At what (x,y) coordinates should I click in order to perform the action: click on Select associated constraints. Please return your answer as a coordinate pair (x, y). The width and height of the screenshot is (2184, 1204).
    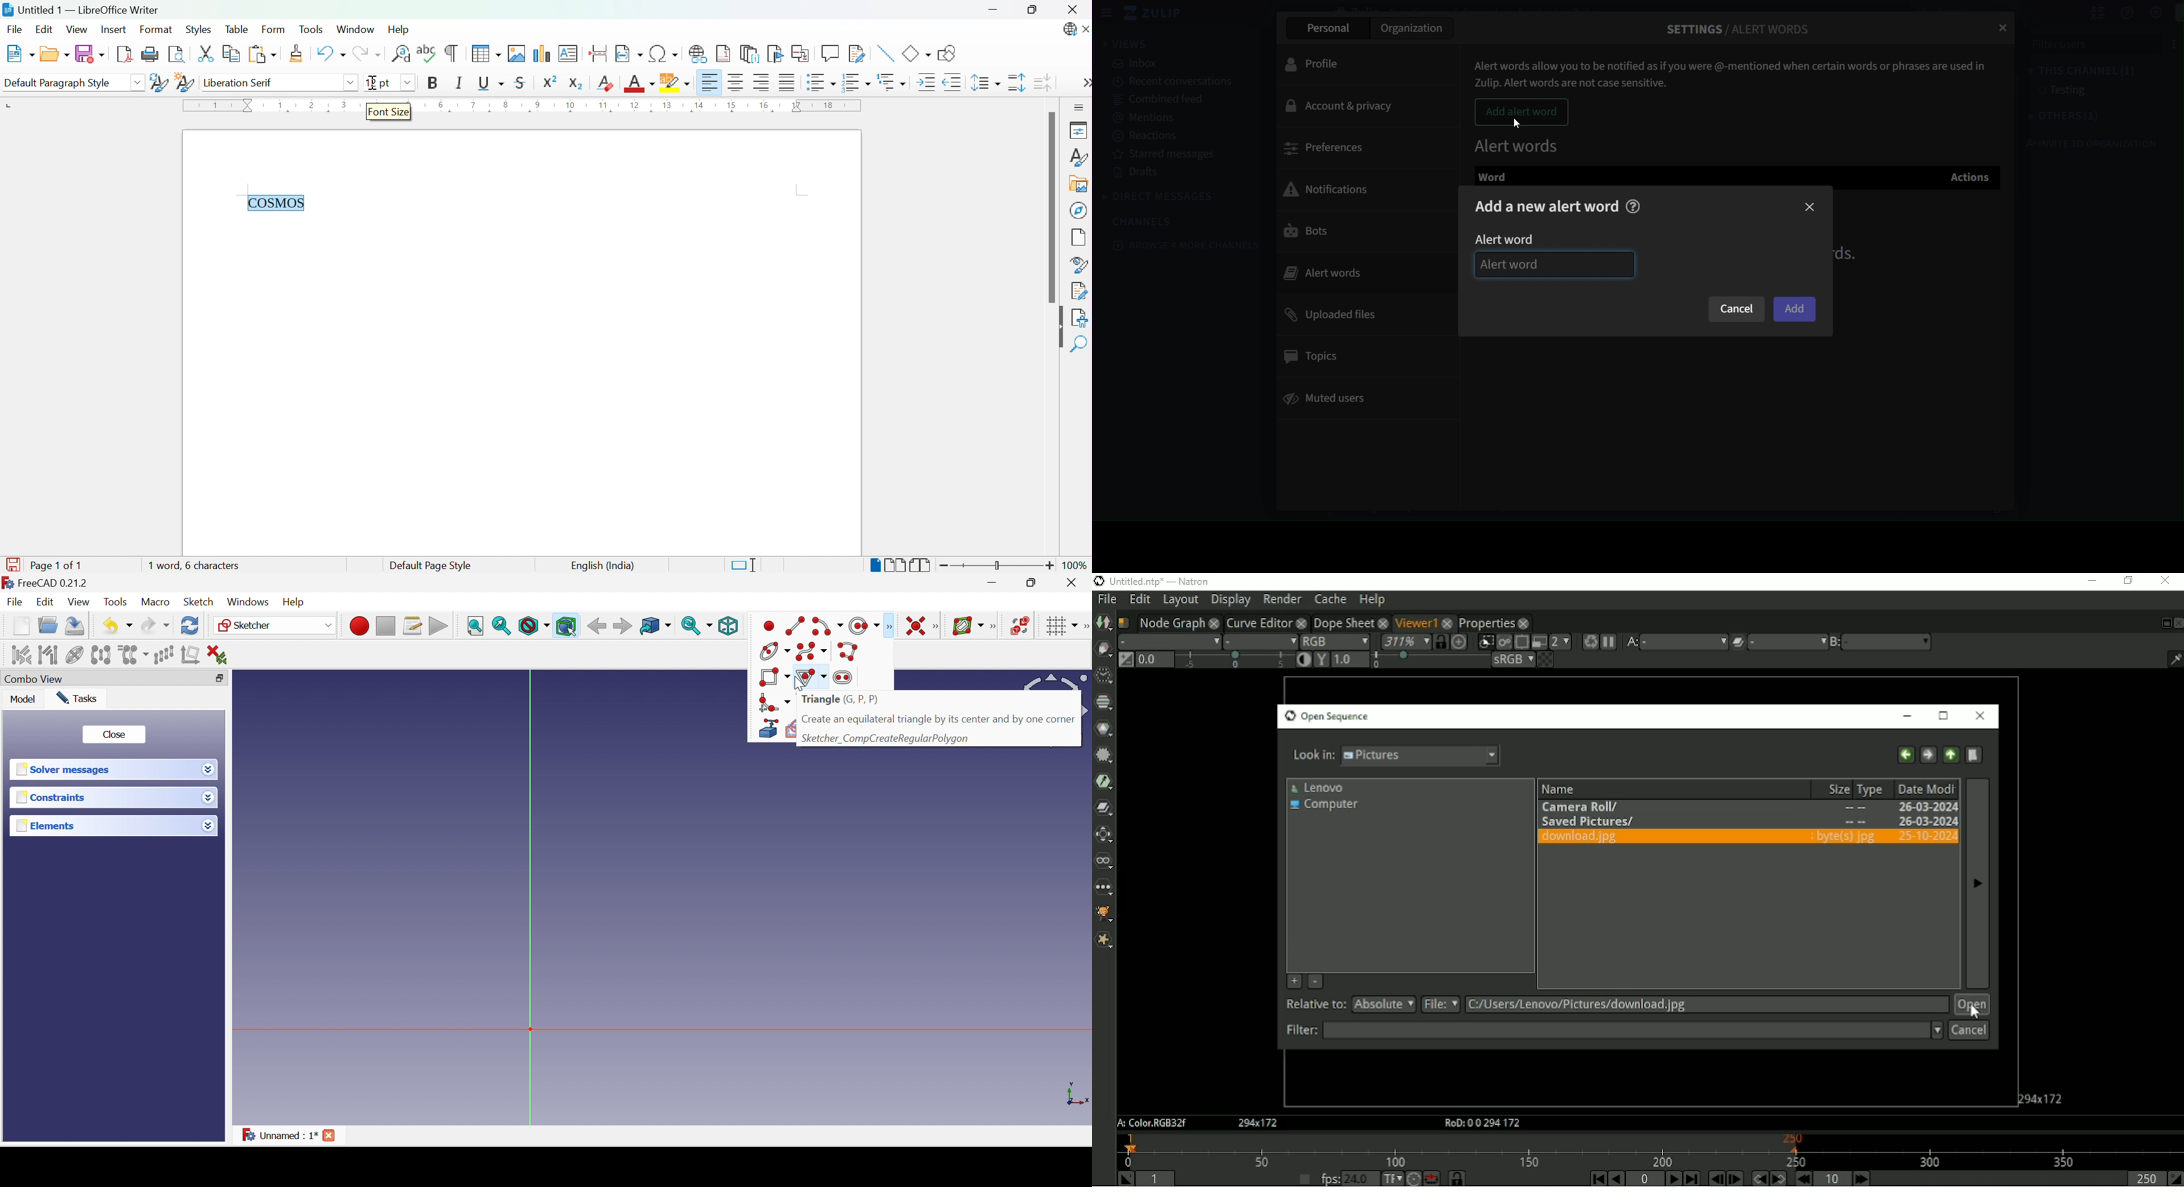
    Looking at the image, I should click on (21, 655).